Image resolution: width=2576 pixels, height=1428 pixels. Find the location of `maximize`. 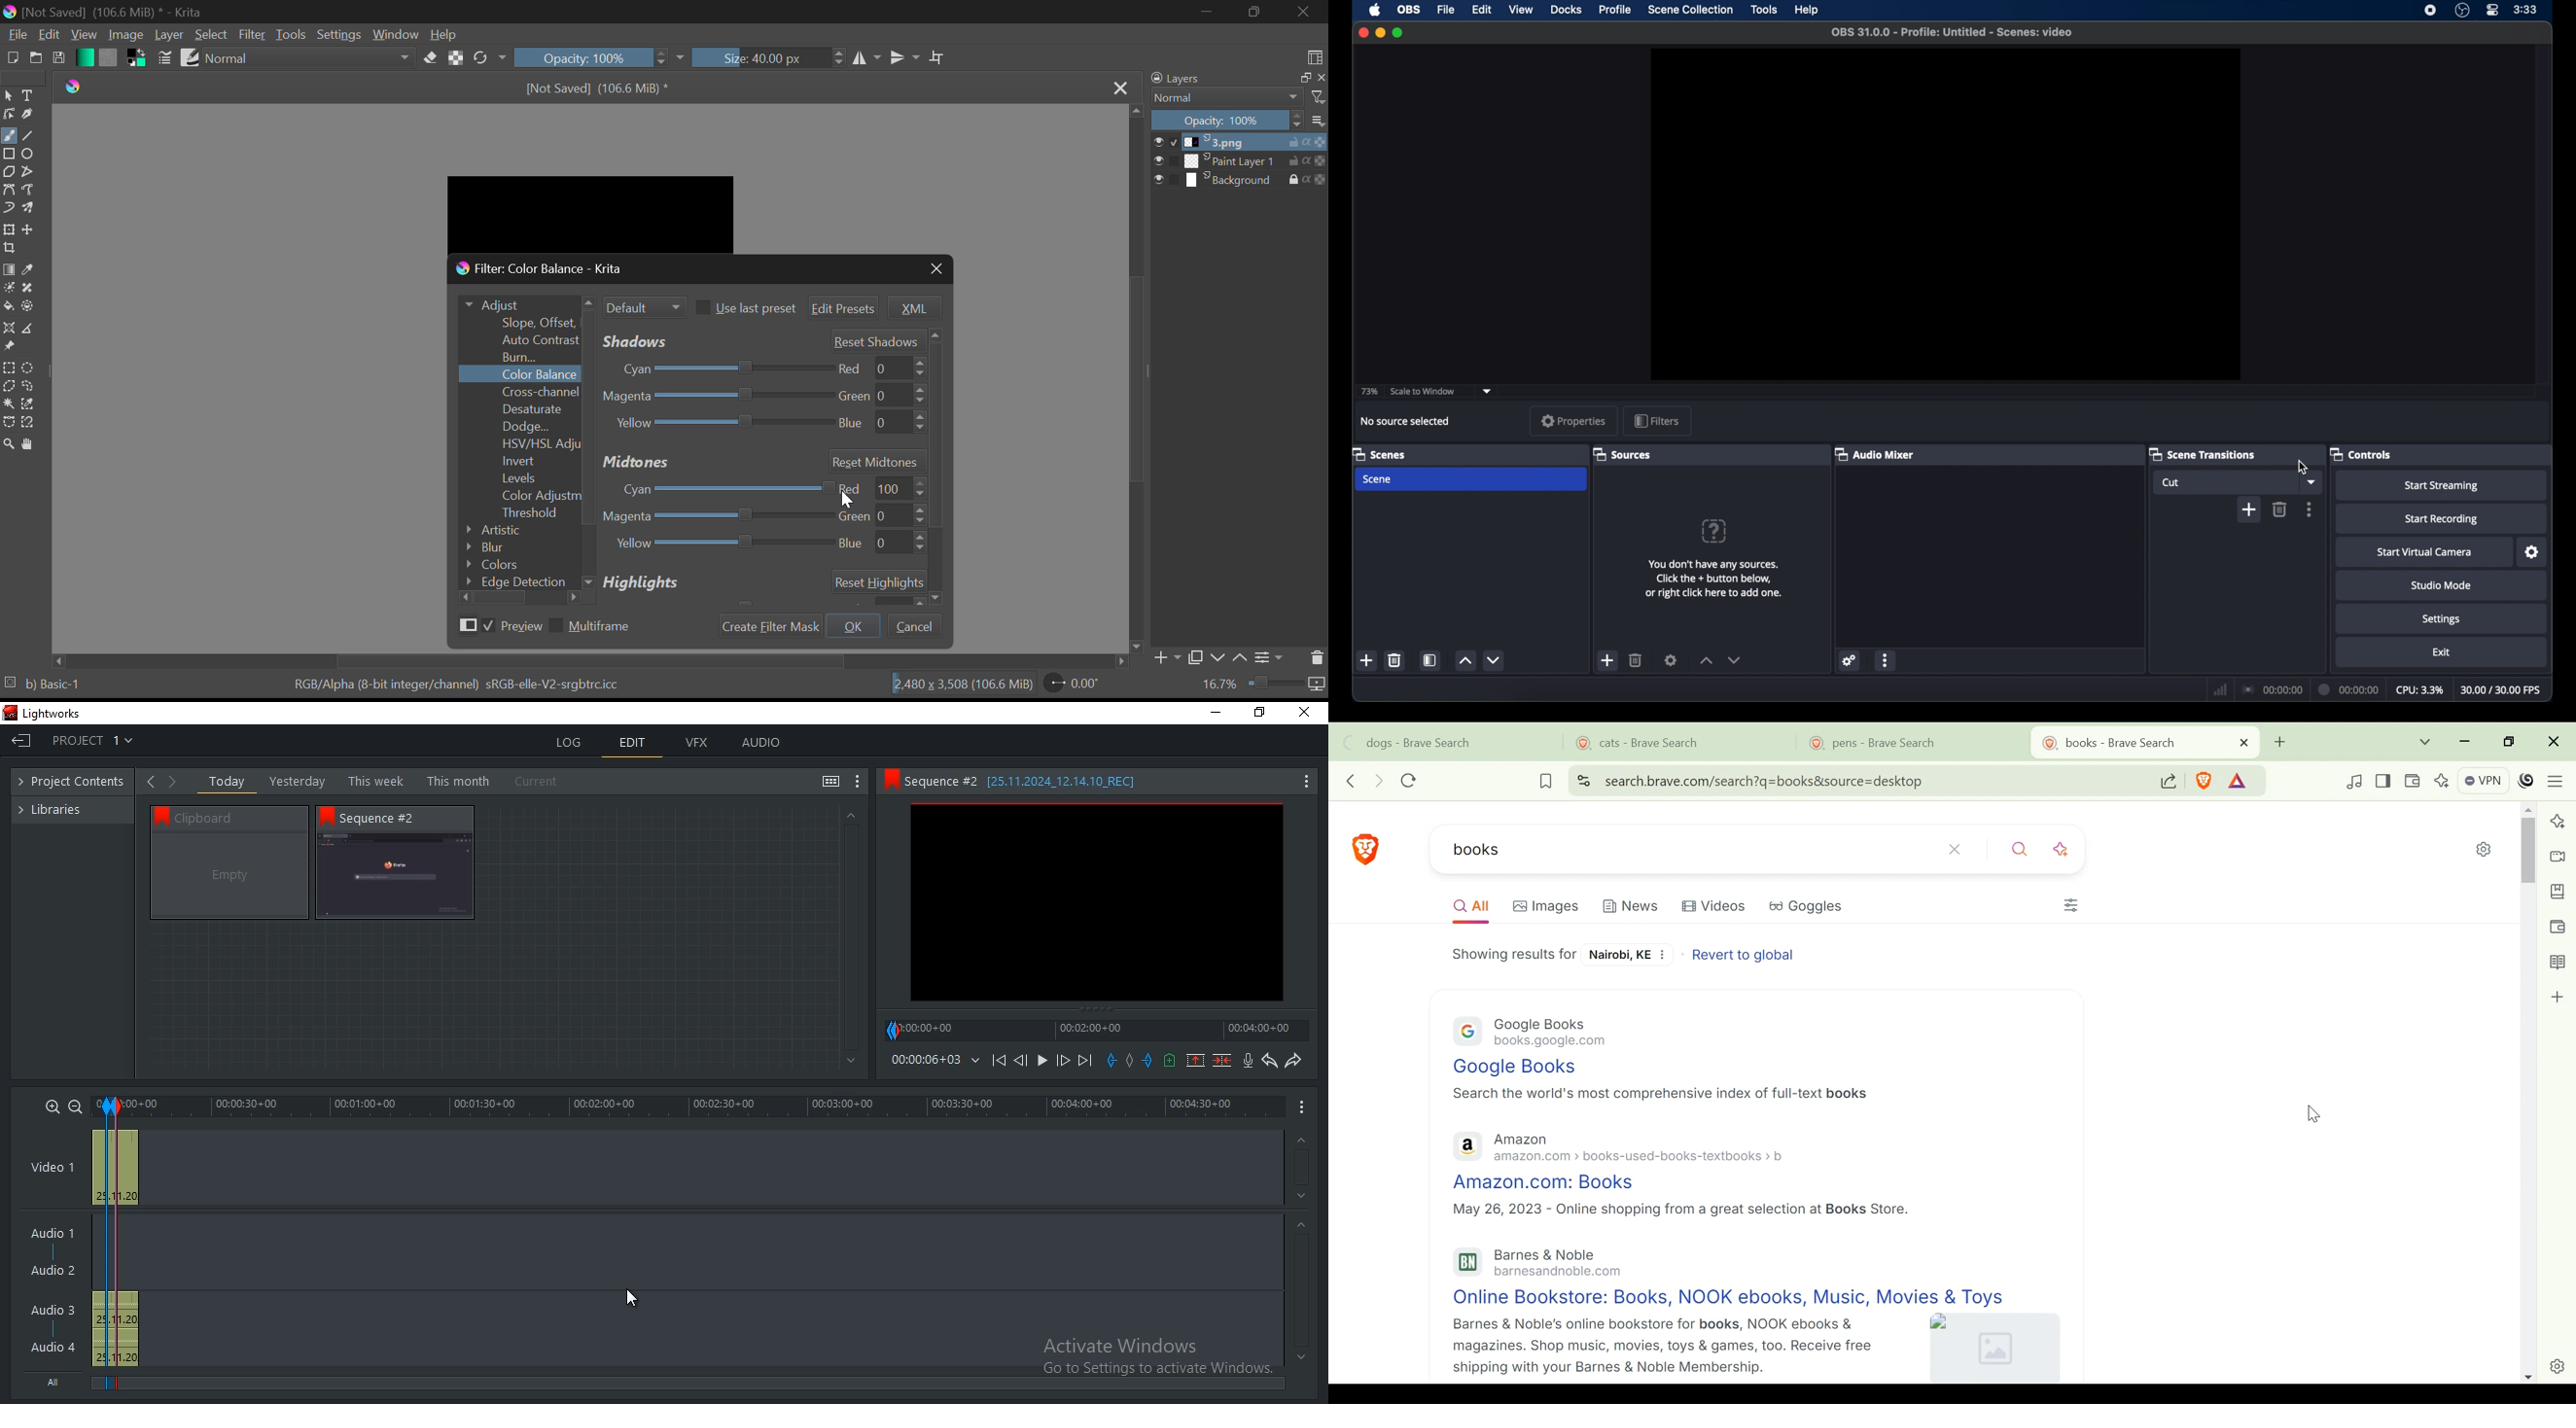

maximize is located at coordinates (1399, 32).